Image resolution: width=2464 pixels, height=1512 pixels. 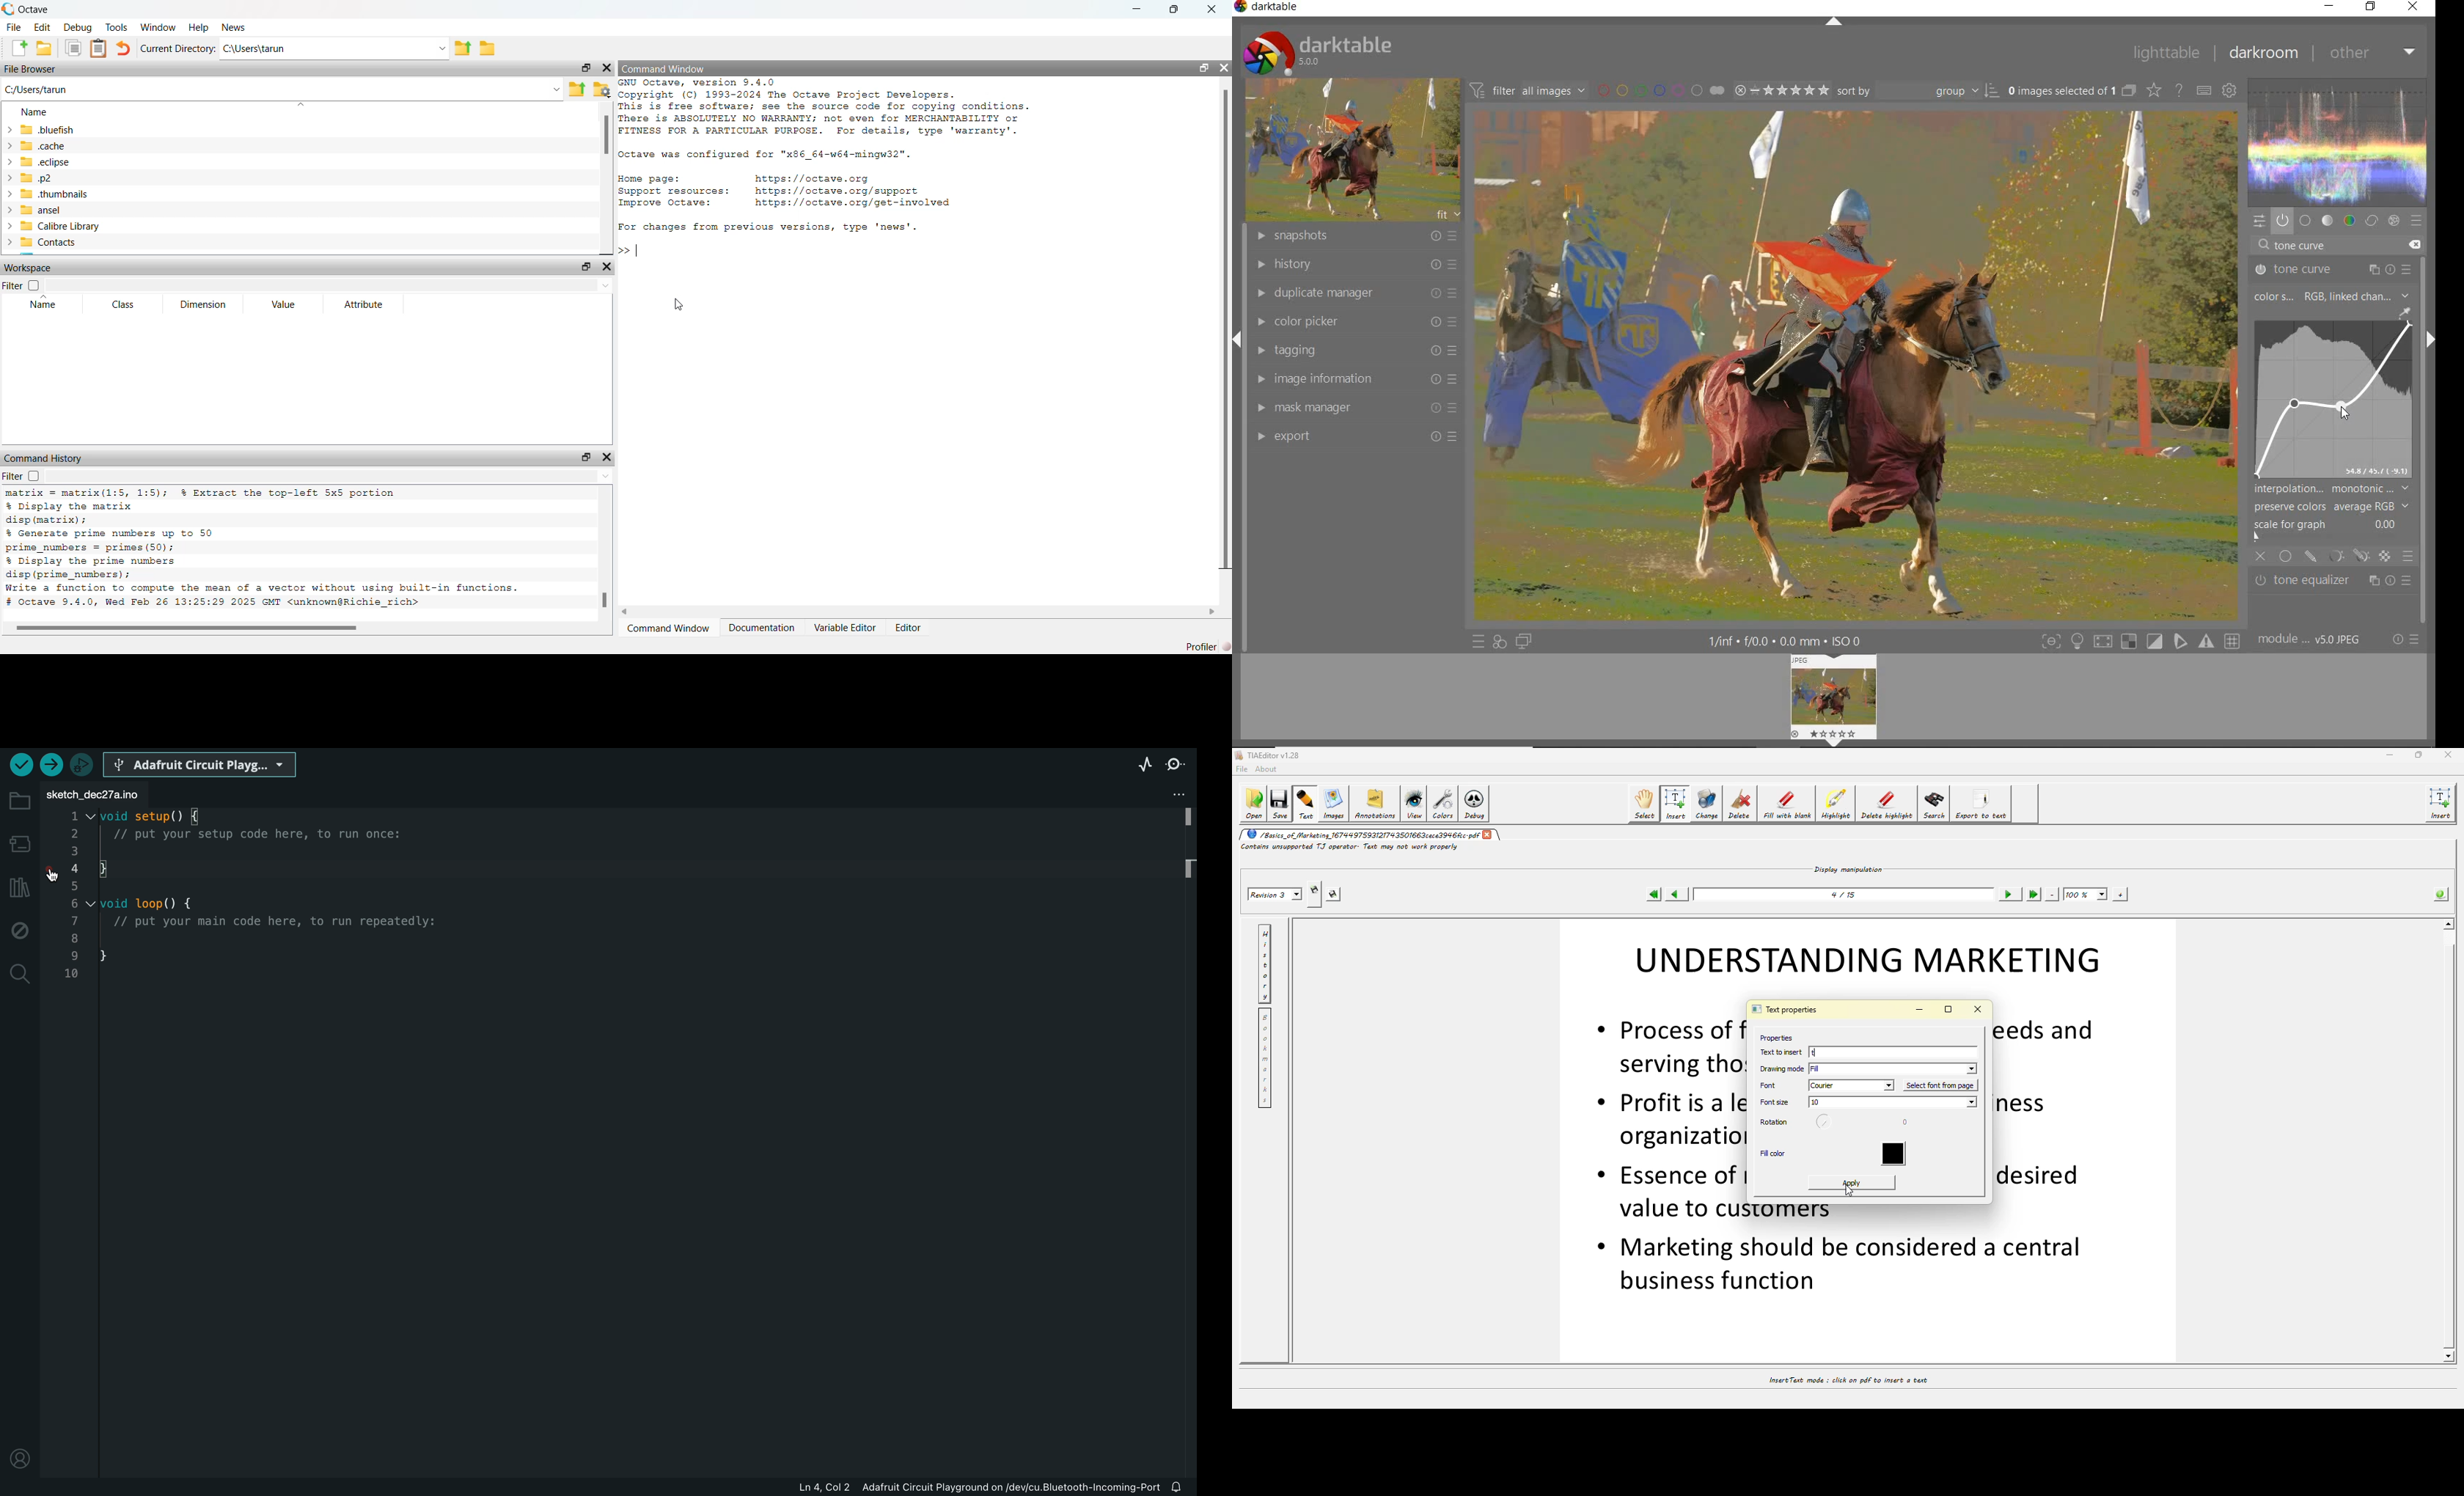 What do you see at coordinates (2342, 412) in the screenshot?
I see `cursor` at bounding box center [2342, 412].